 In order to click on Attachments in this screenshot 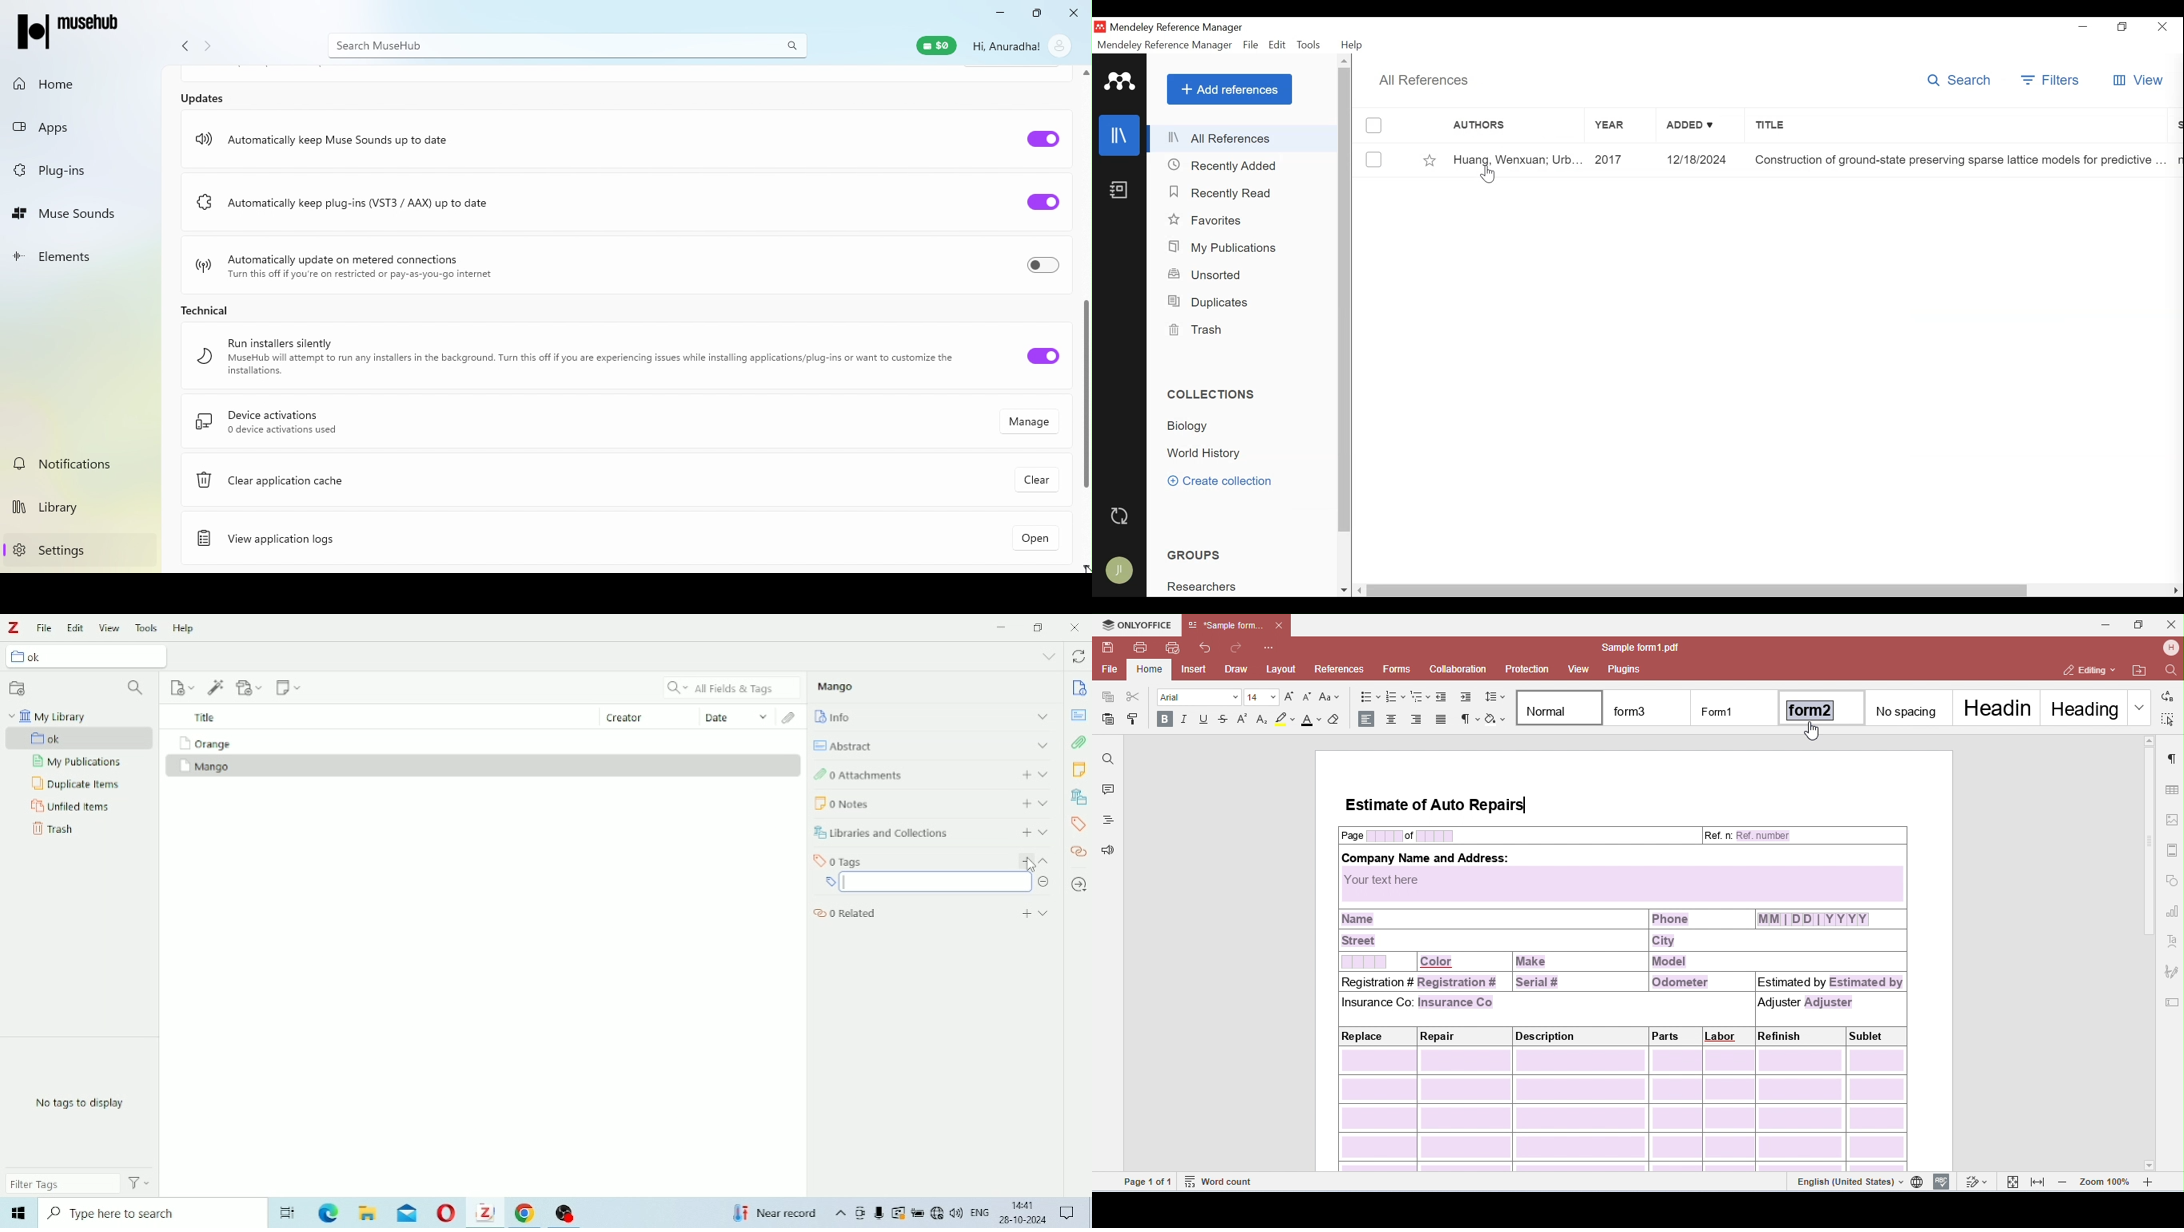, I will do `click(932, 773)`.